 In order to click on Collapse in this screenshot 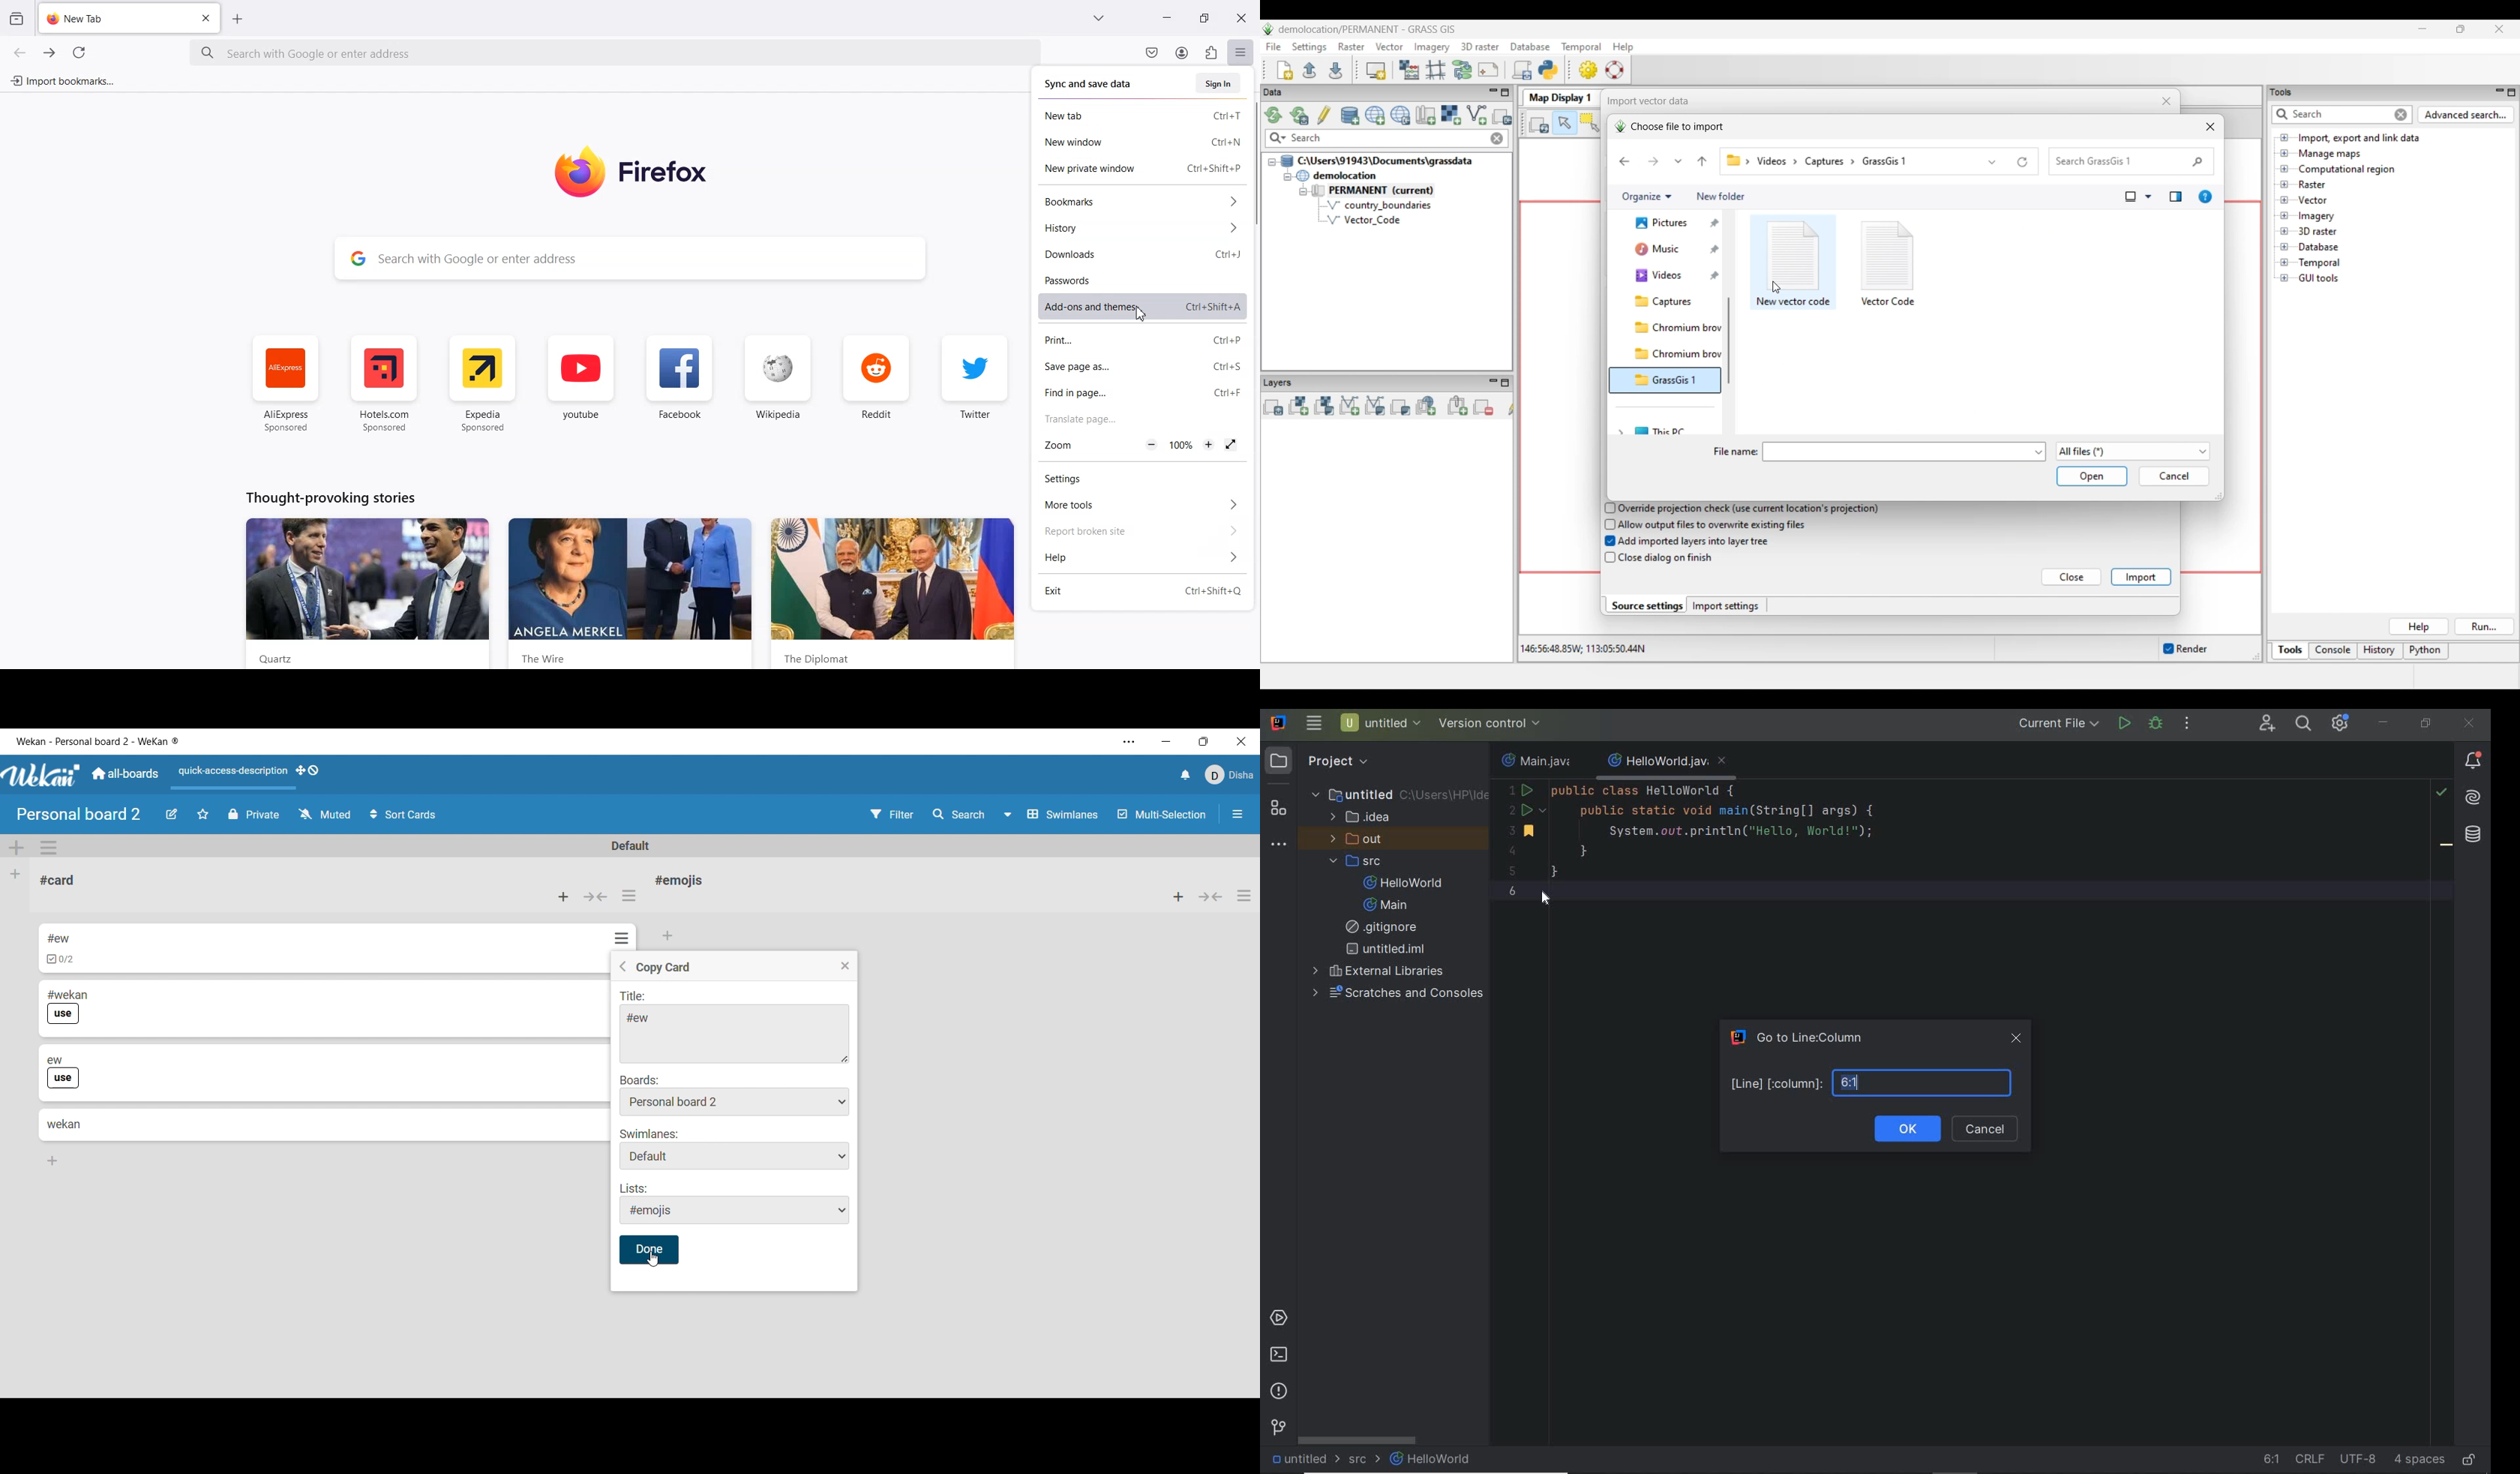, I will do `click(595, 897)`.